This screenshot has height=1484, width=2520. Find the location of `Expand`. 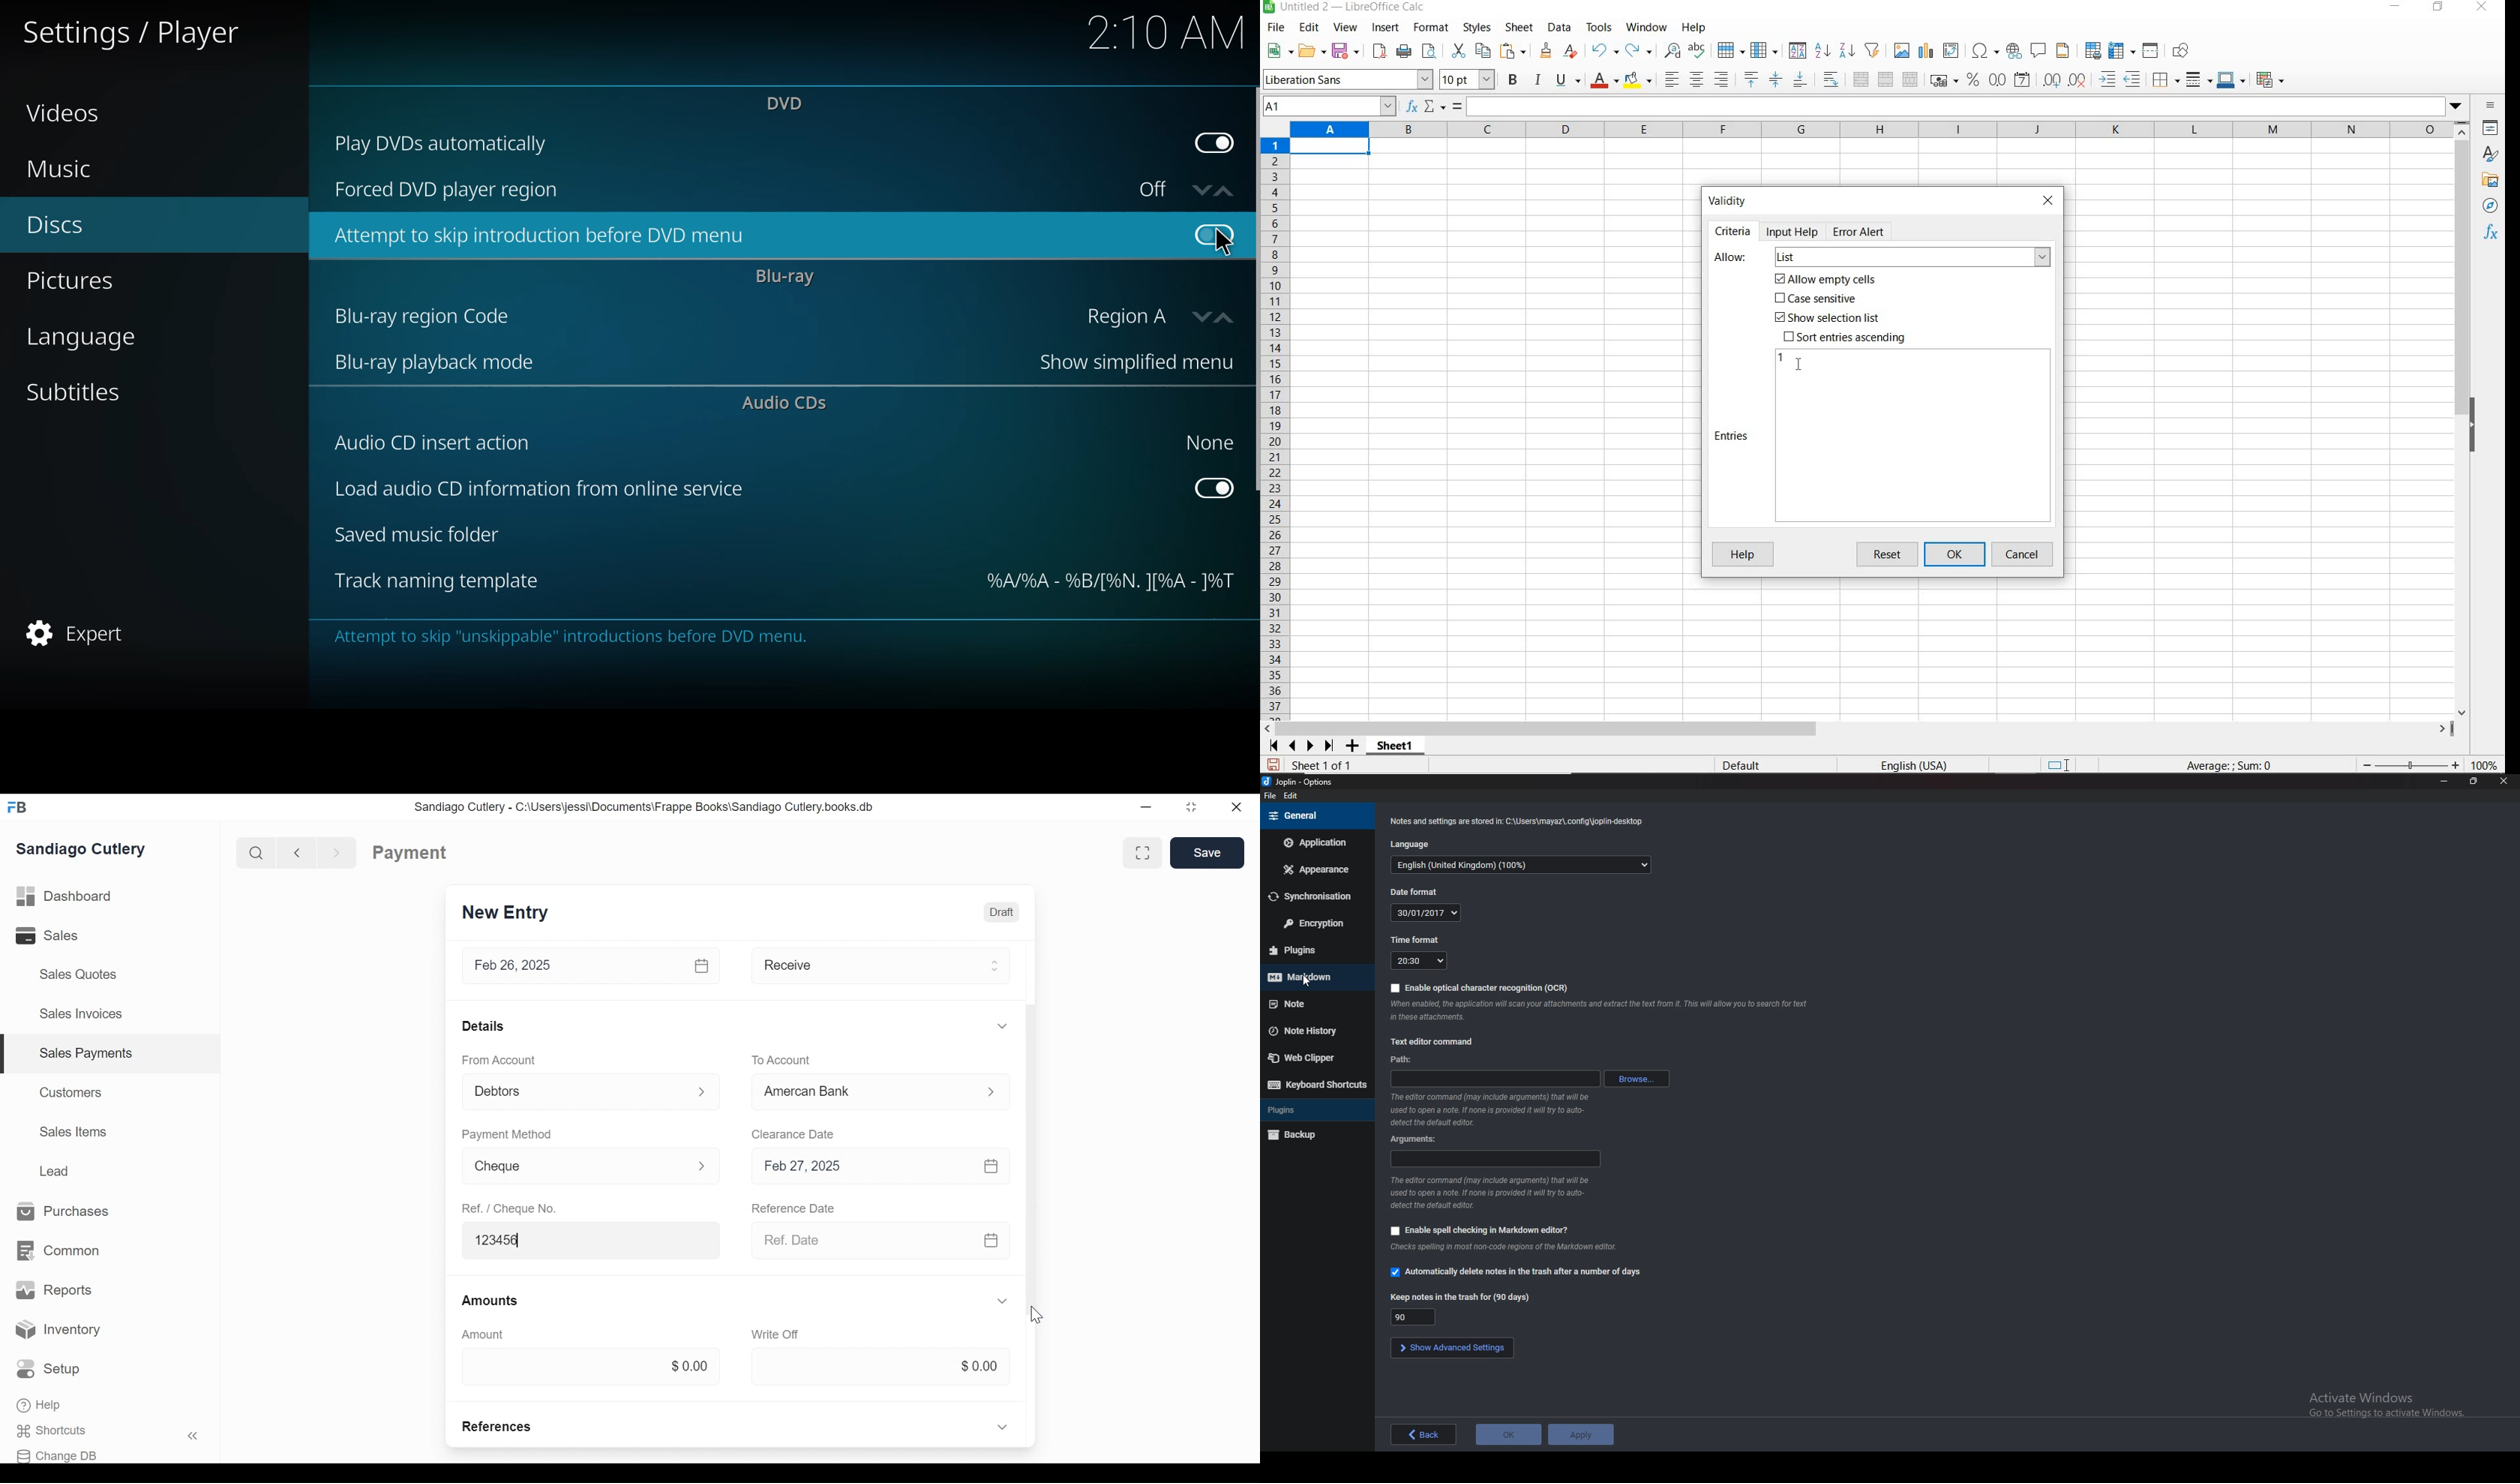

Expand is located at coordinates (1001, 1026).